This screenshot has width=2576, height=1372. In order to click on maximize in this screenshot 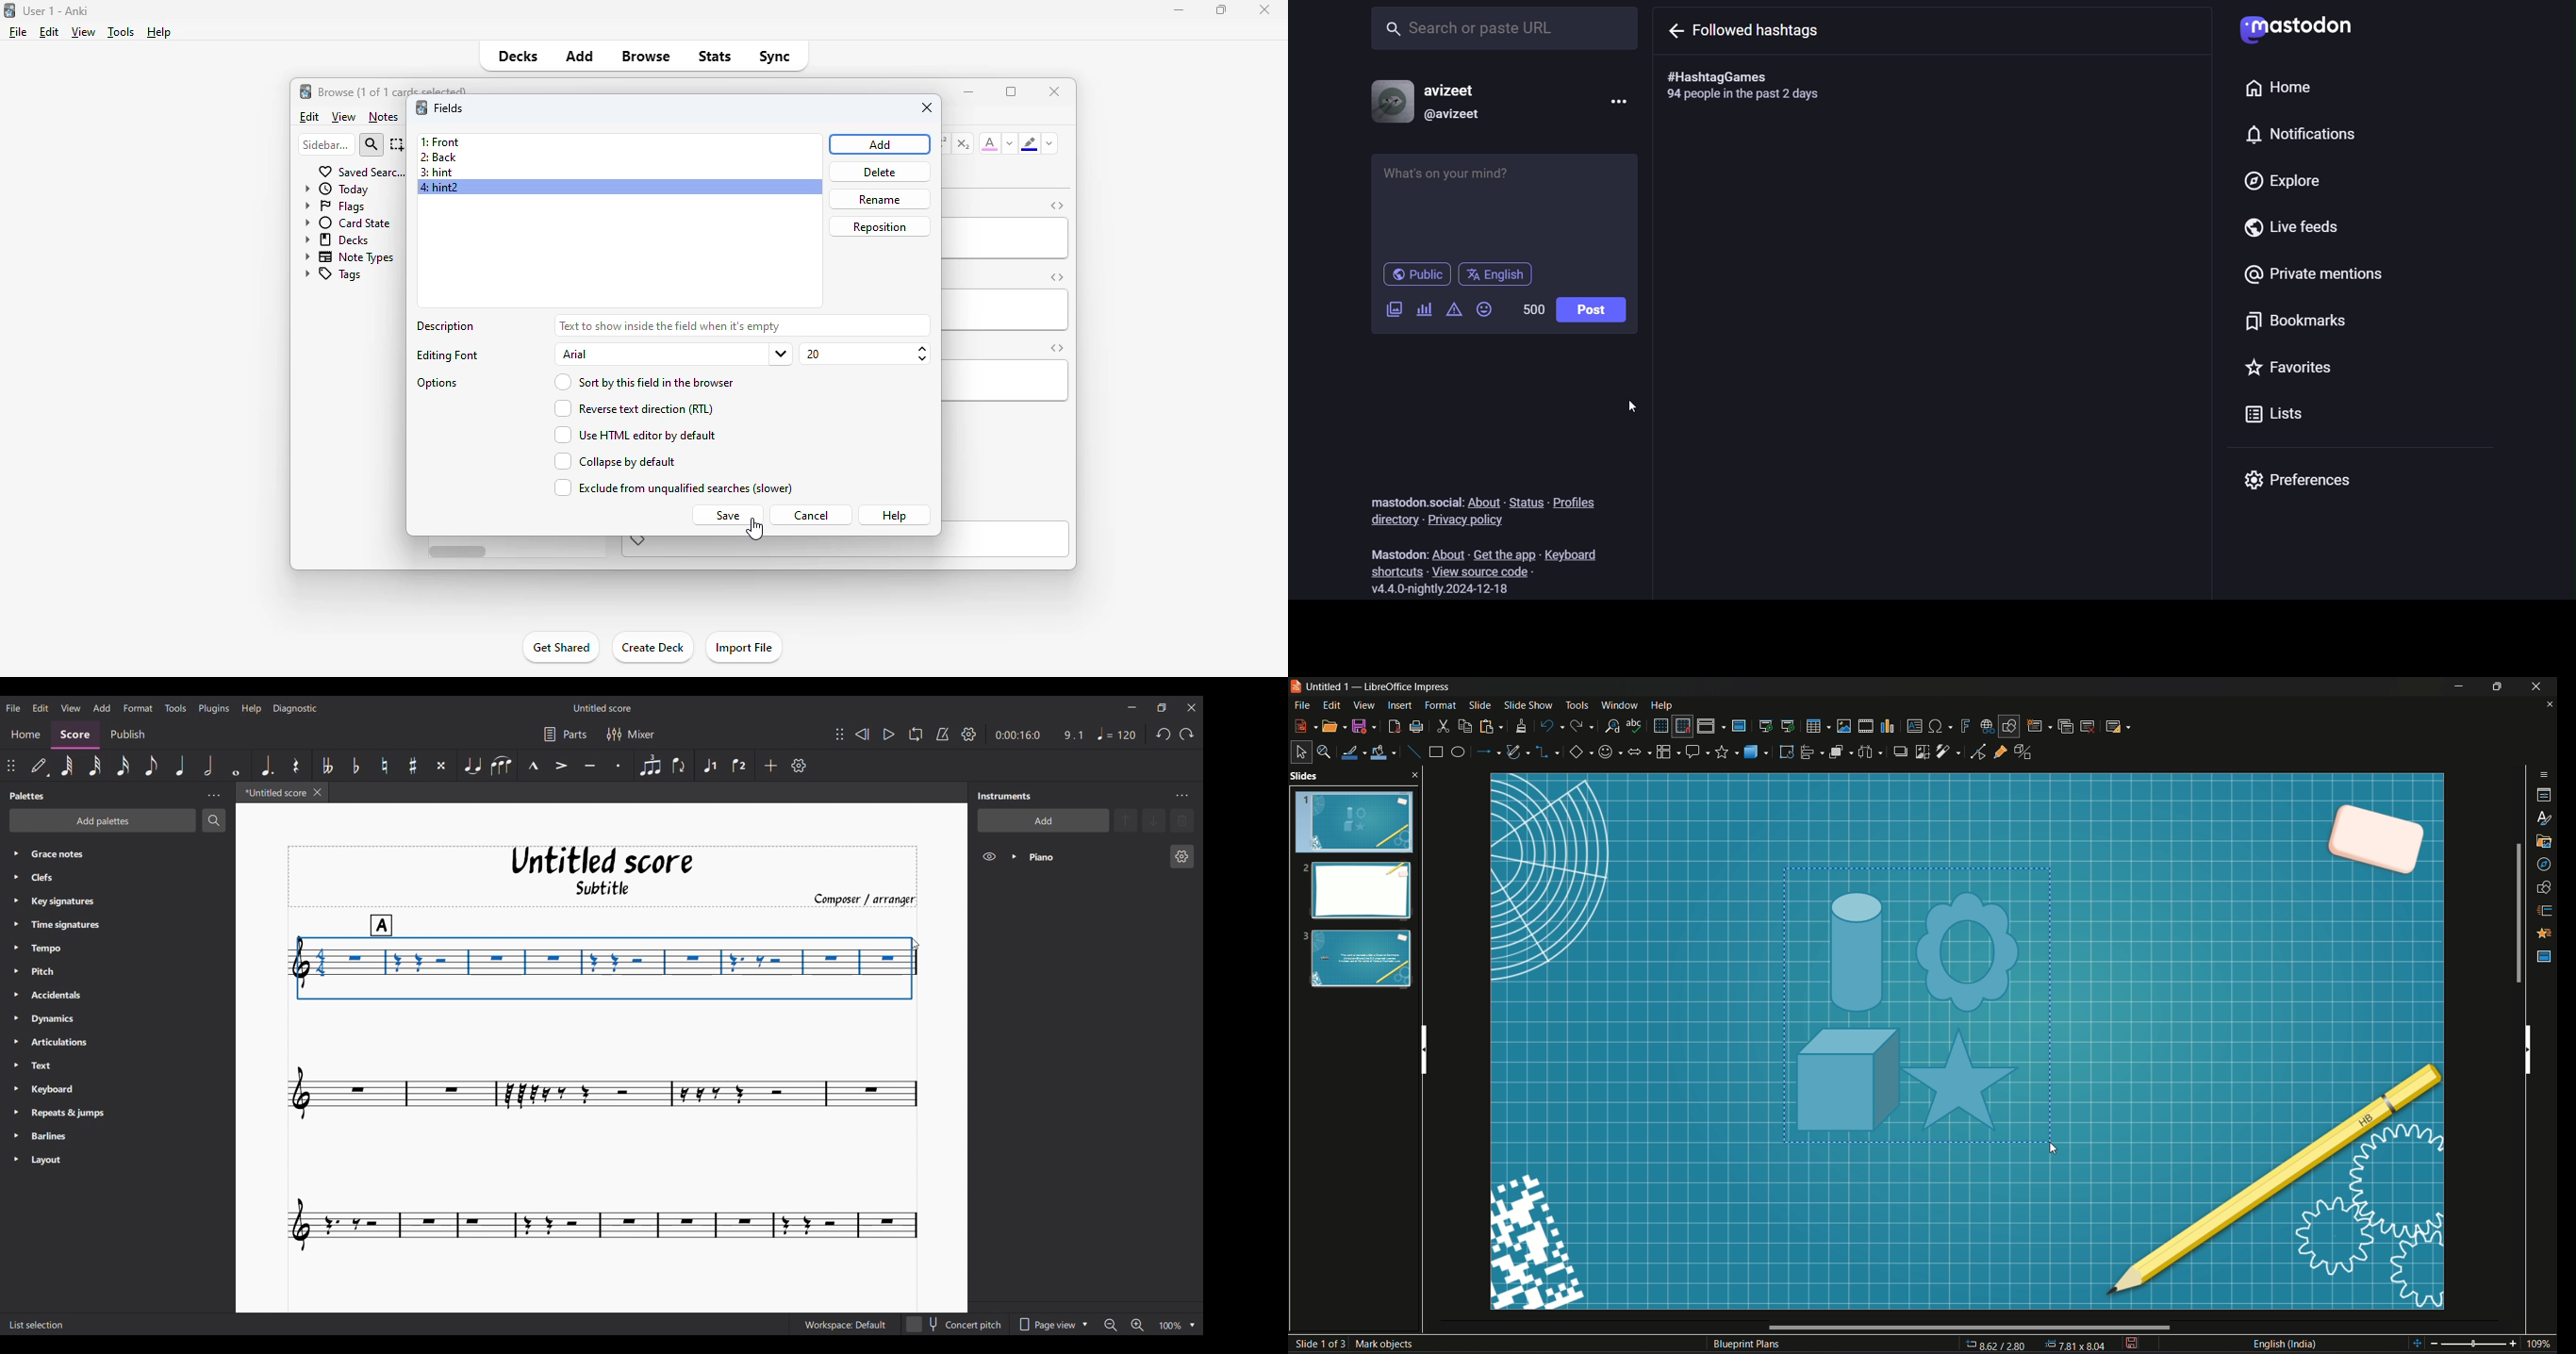, I will do `click(1221, 8)`.